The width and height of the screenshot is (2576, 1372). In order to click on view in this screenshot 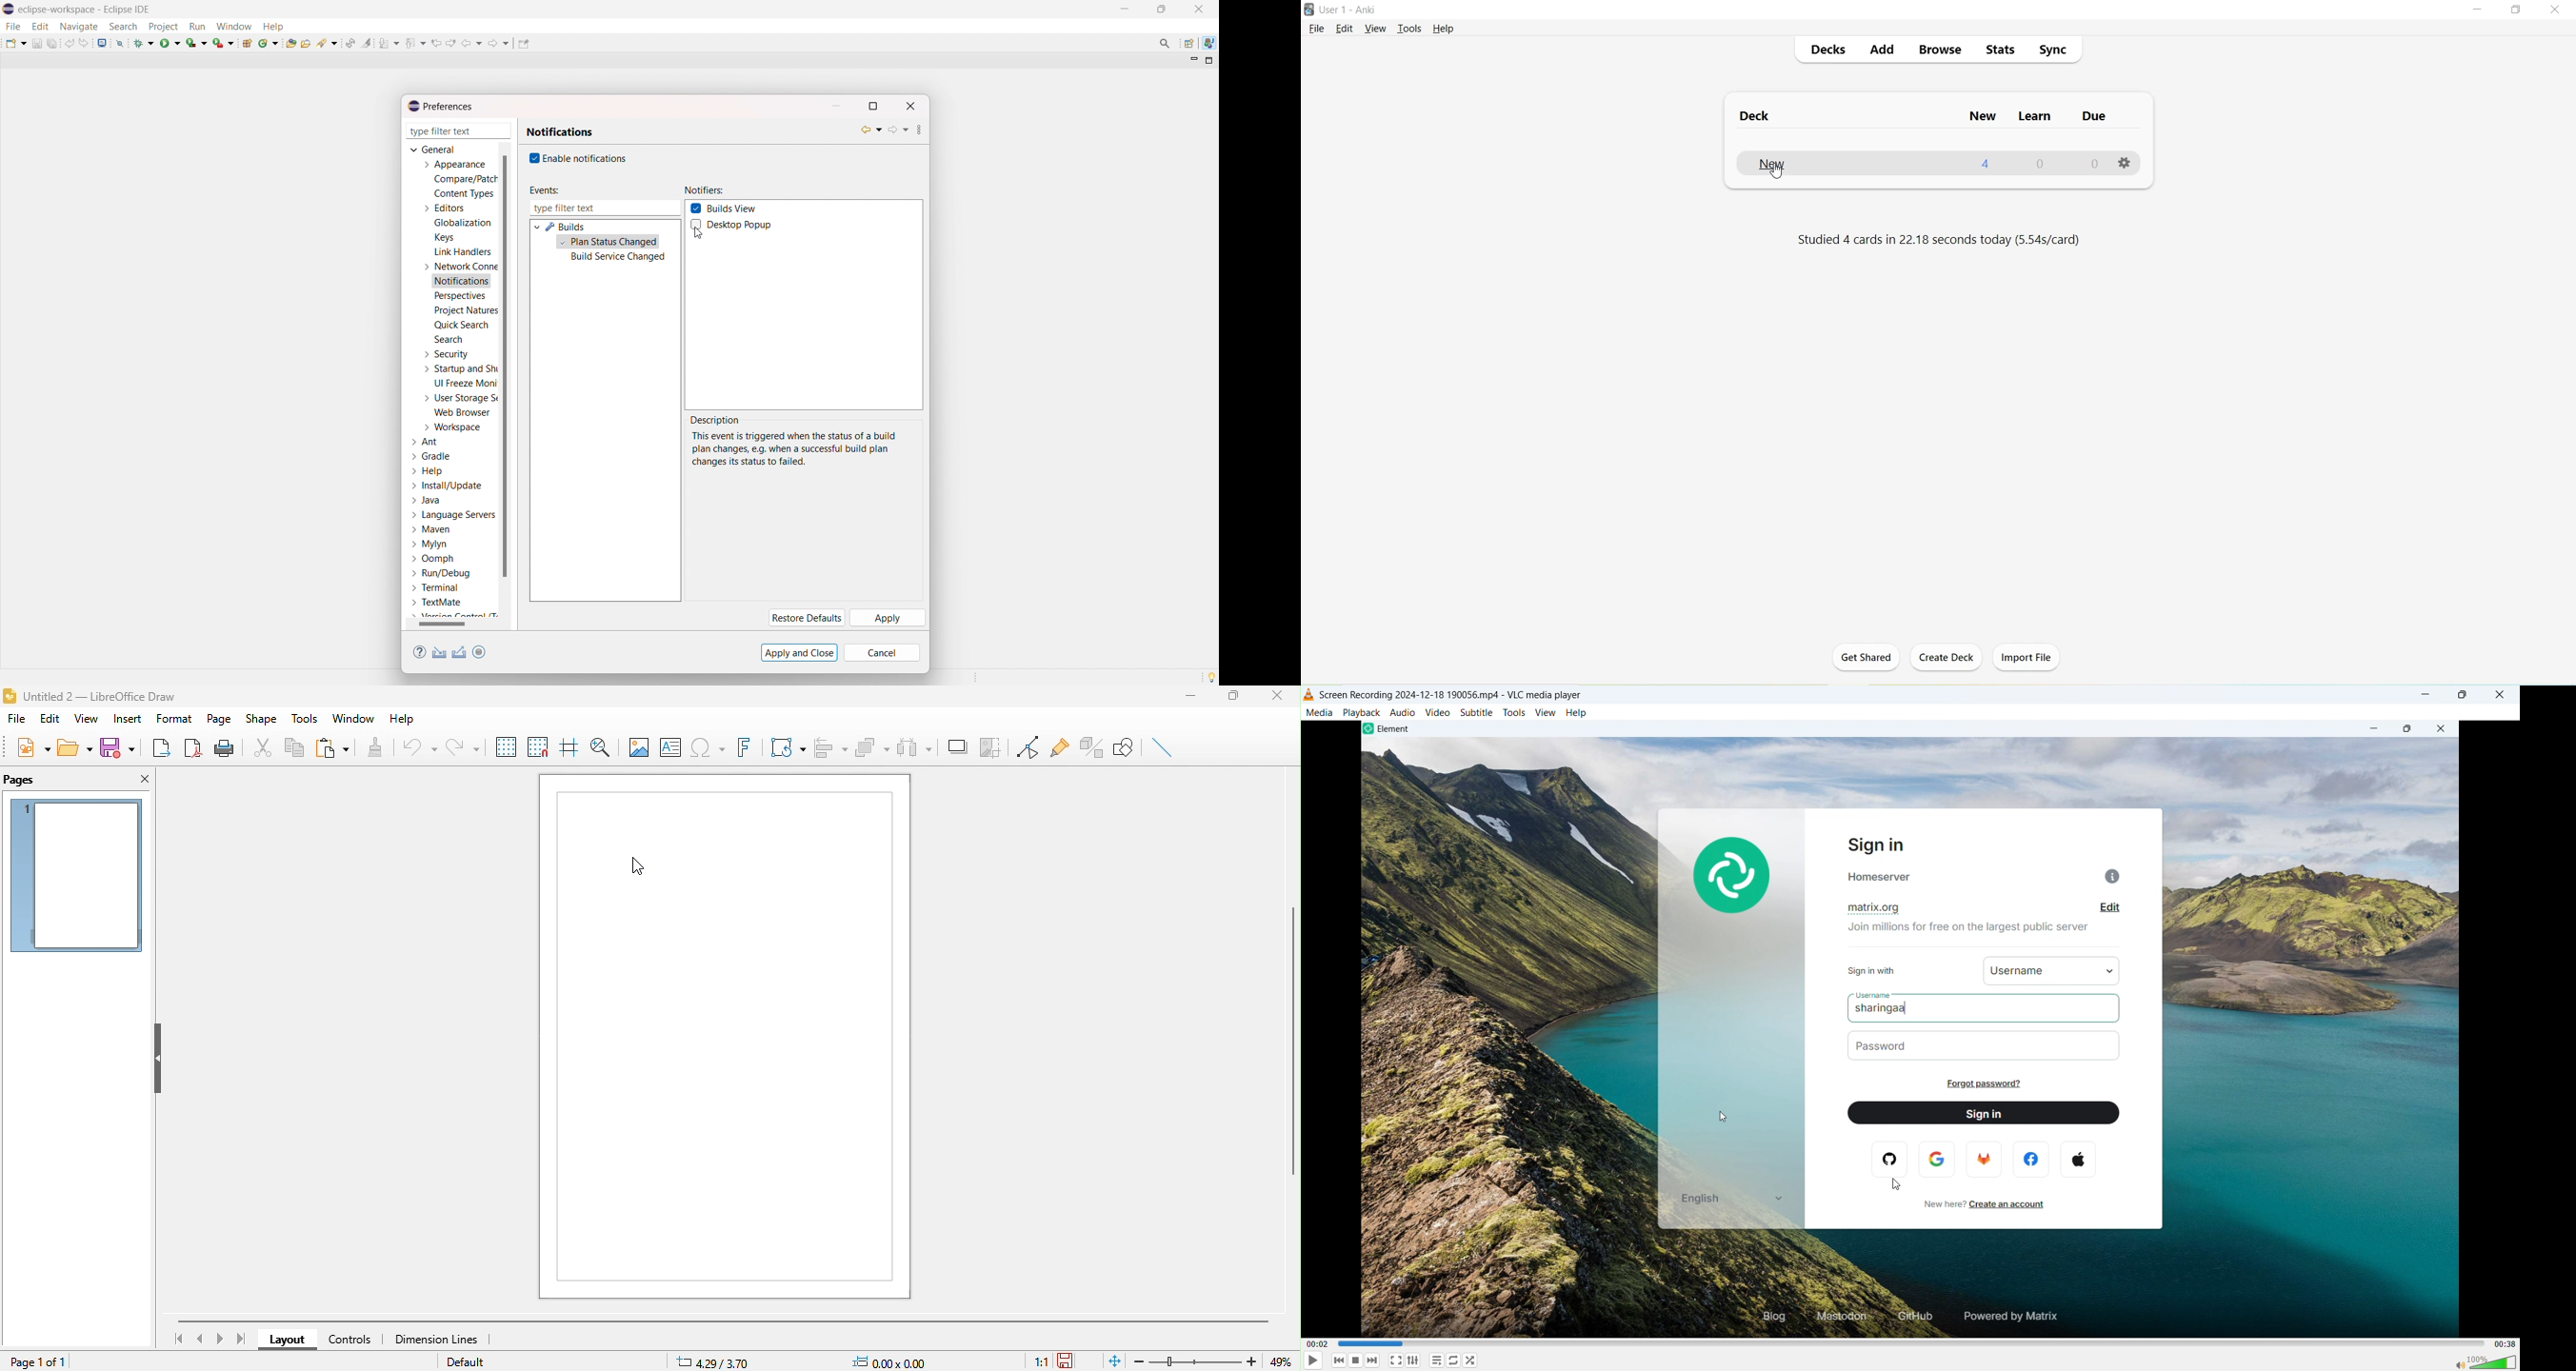, I will do `click(1546, 713)`.